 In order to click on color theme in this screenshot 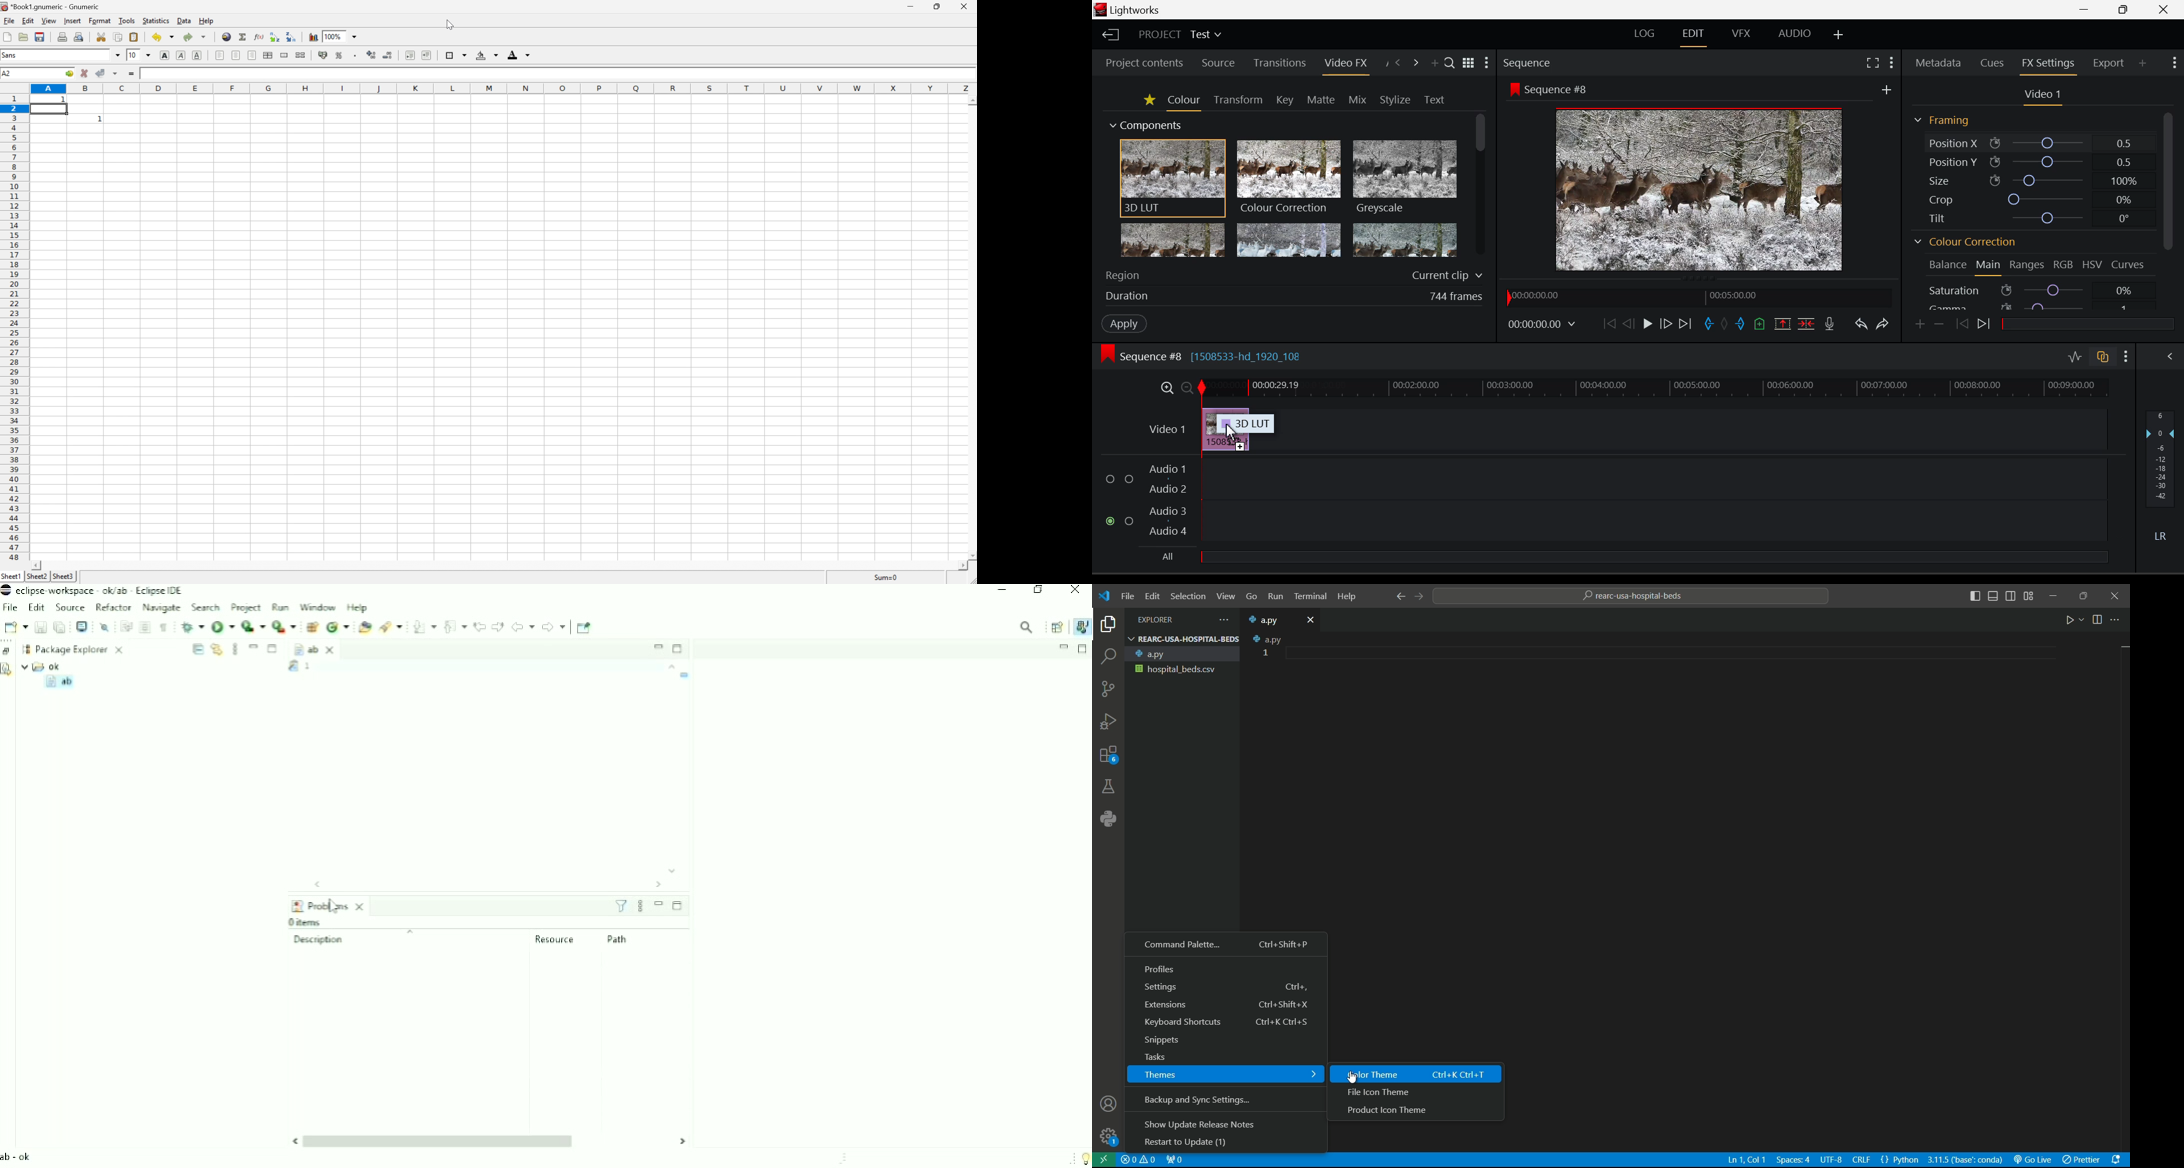, I will do `click(1416, 1074)`.